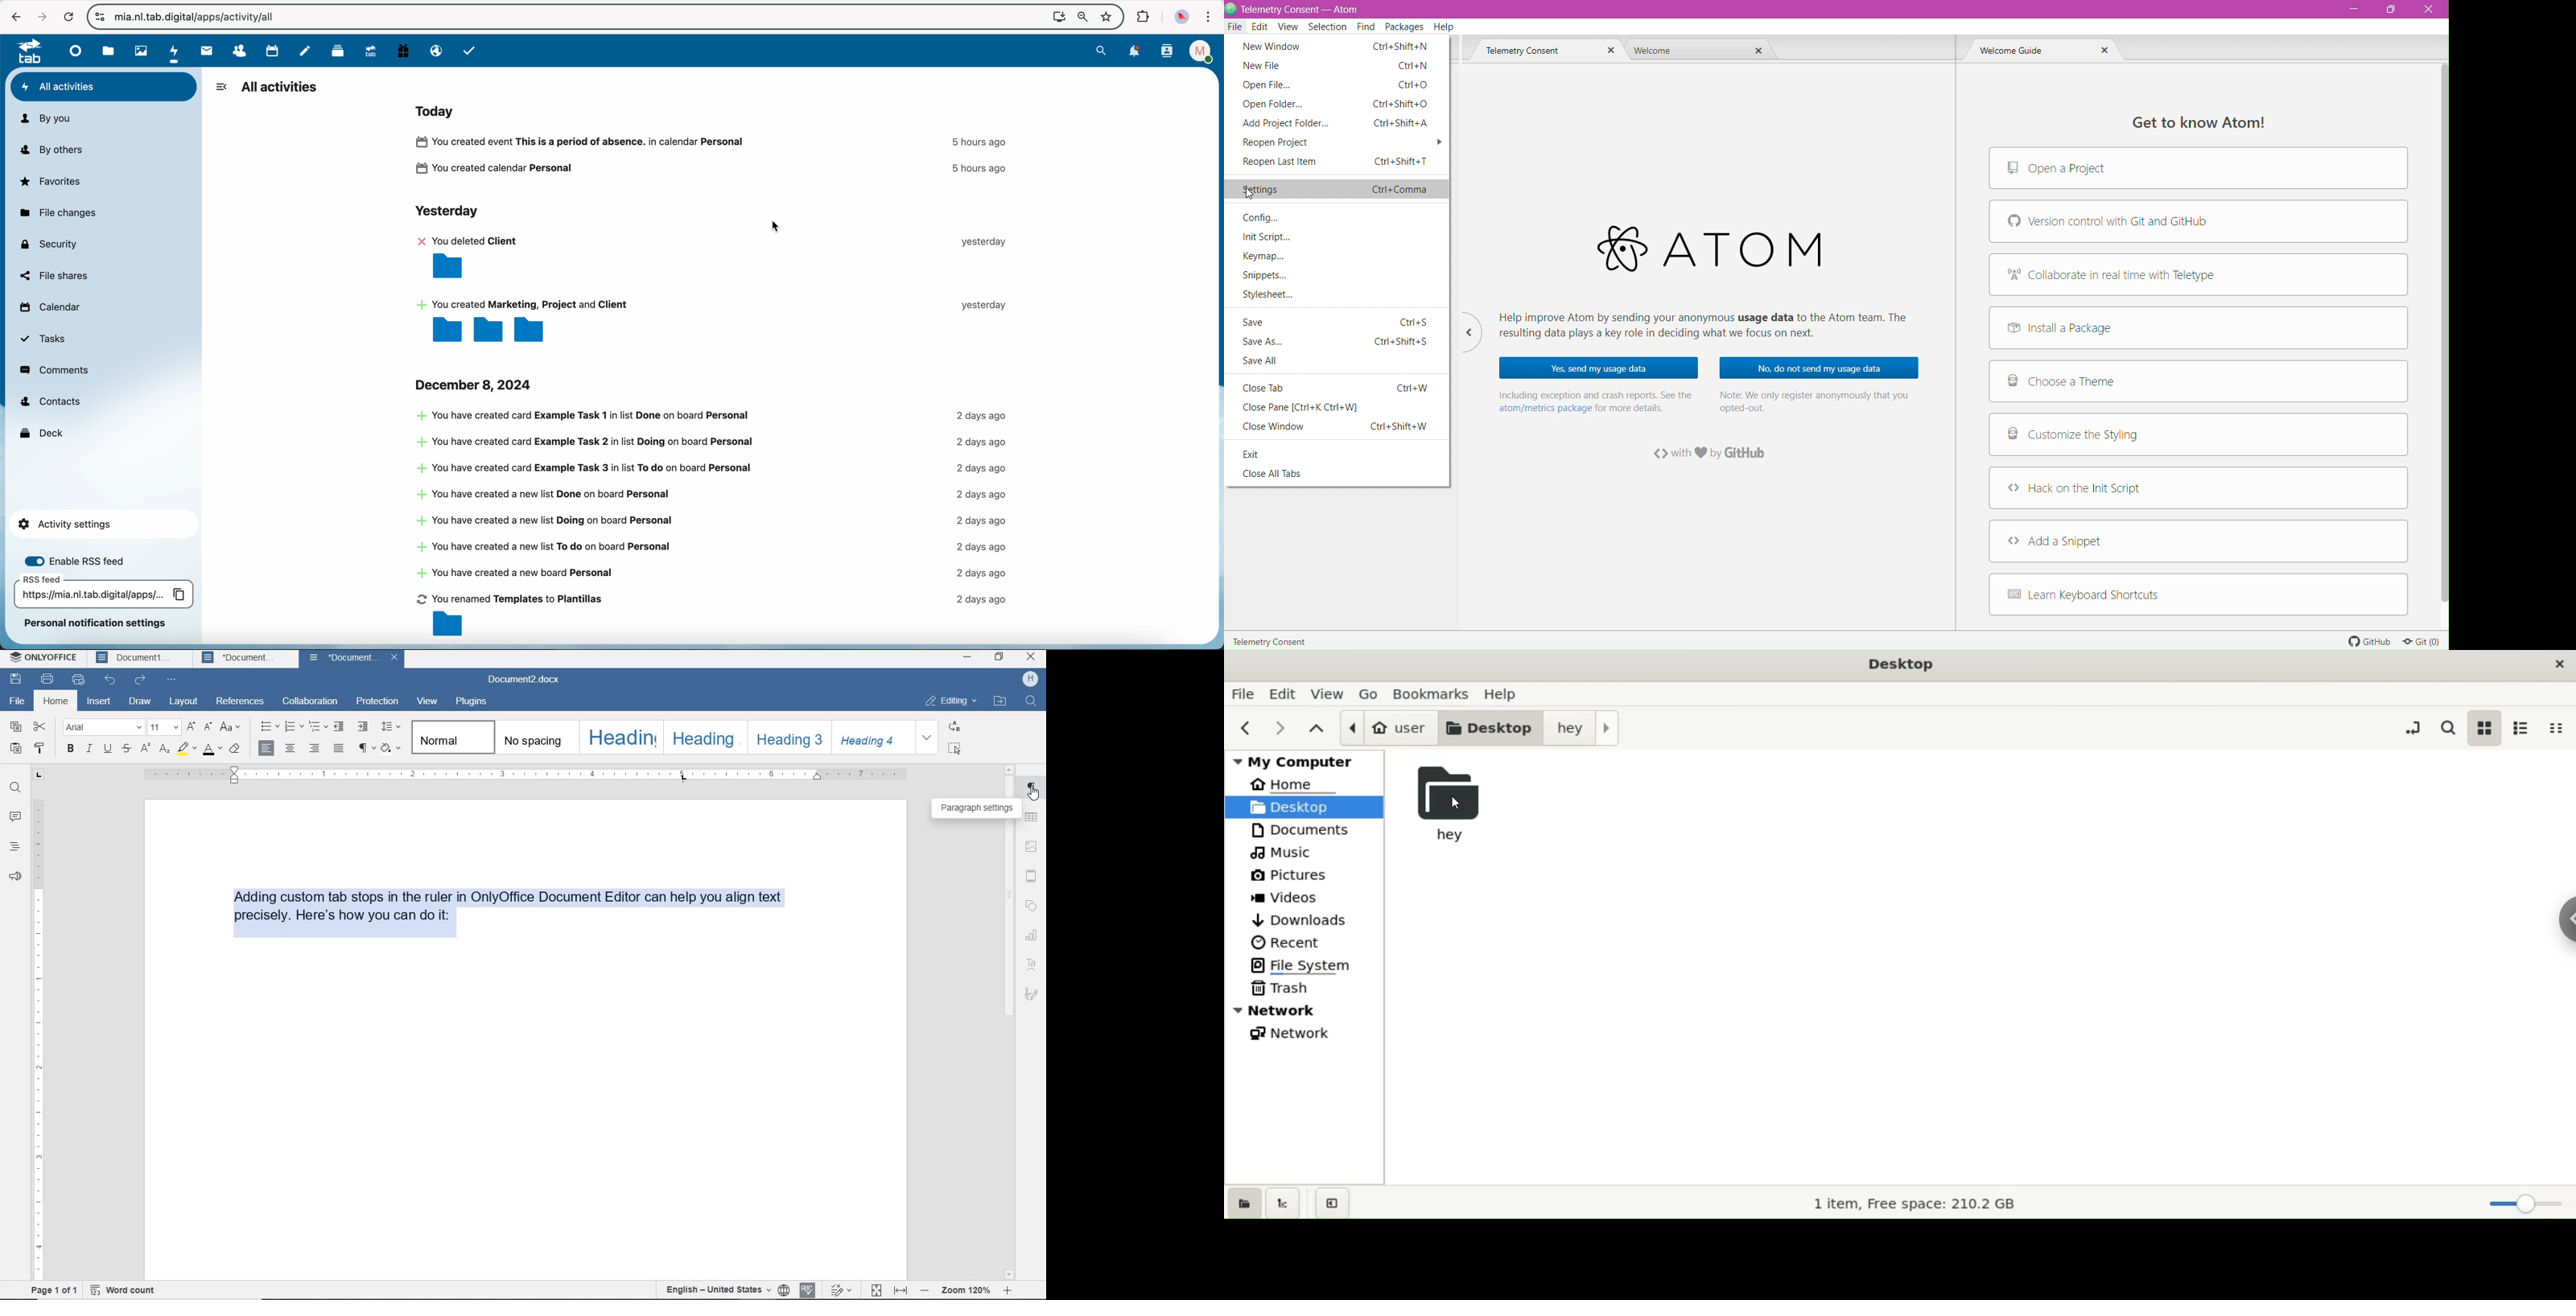  Describe the element at coordinates (1309, 898) in the screenshot. I see `videos` at that location.